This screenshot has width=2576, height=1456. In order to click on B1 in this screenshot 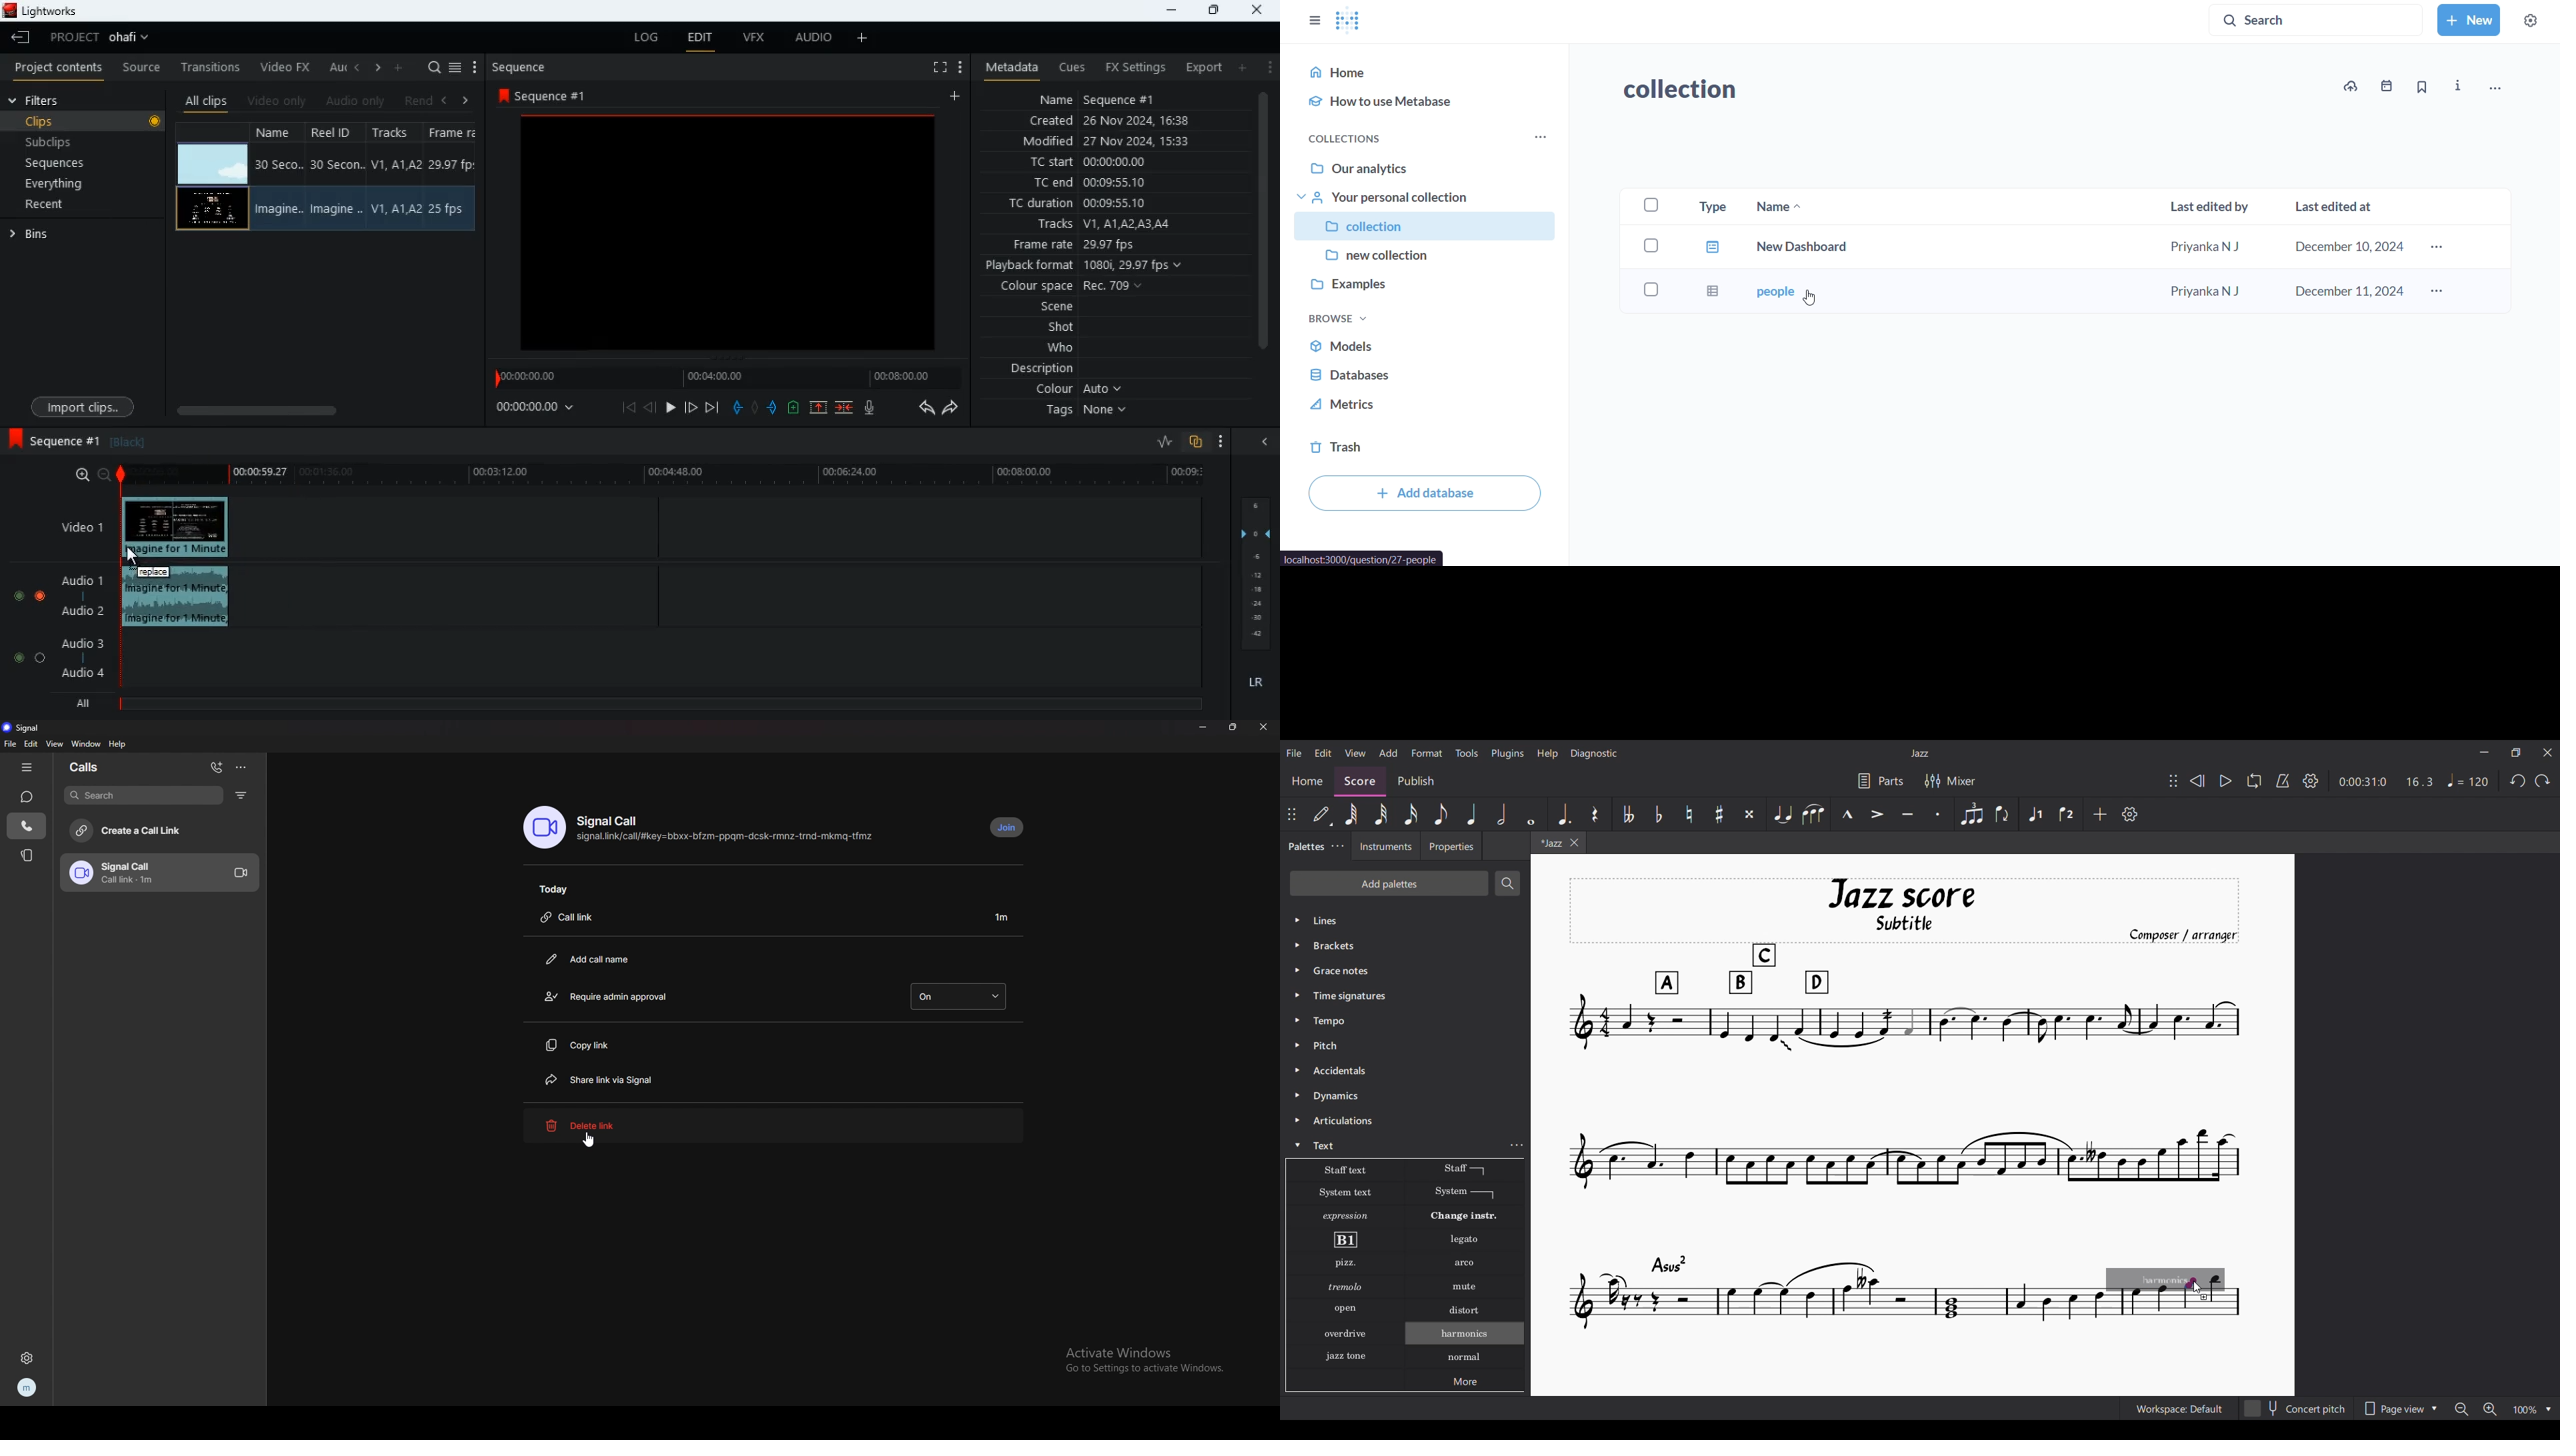, I will do `click(1345, 1240)`.